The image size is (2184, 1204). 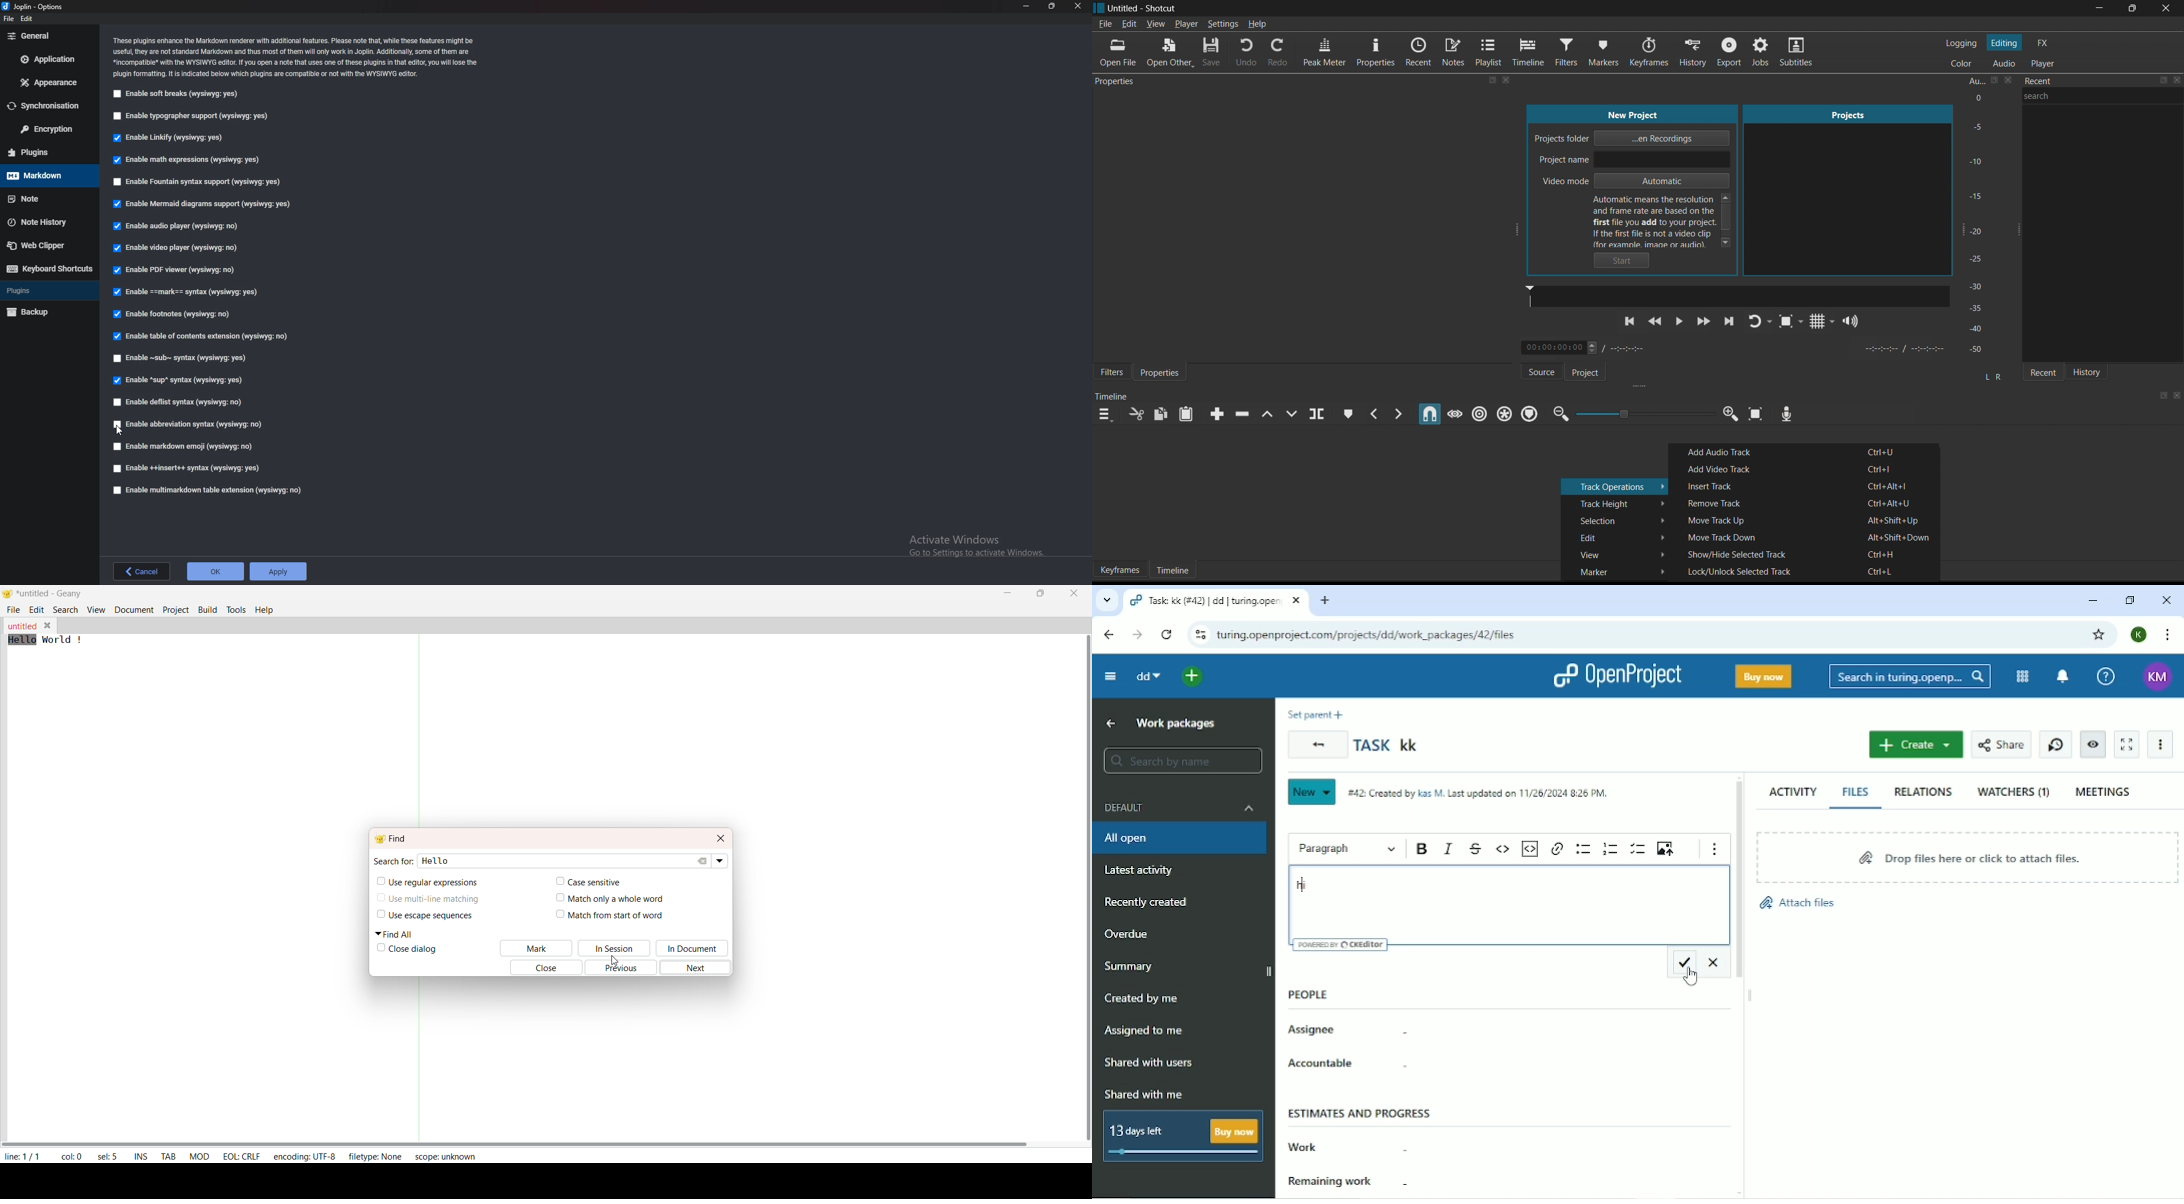 What do you see at coordinates (47, 58) in the screenshot?
I see `application` at bounding box center [47, 58].